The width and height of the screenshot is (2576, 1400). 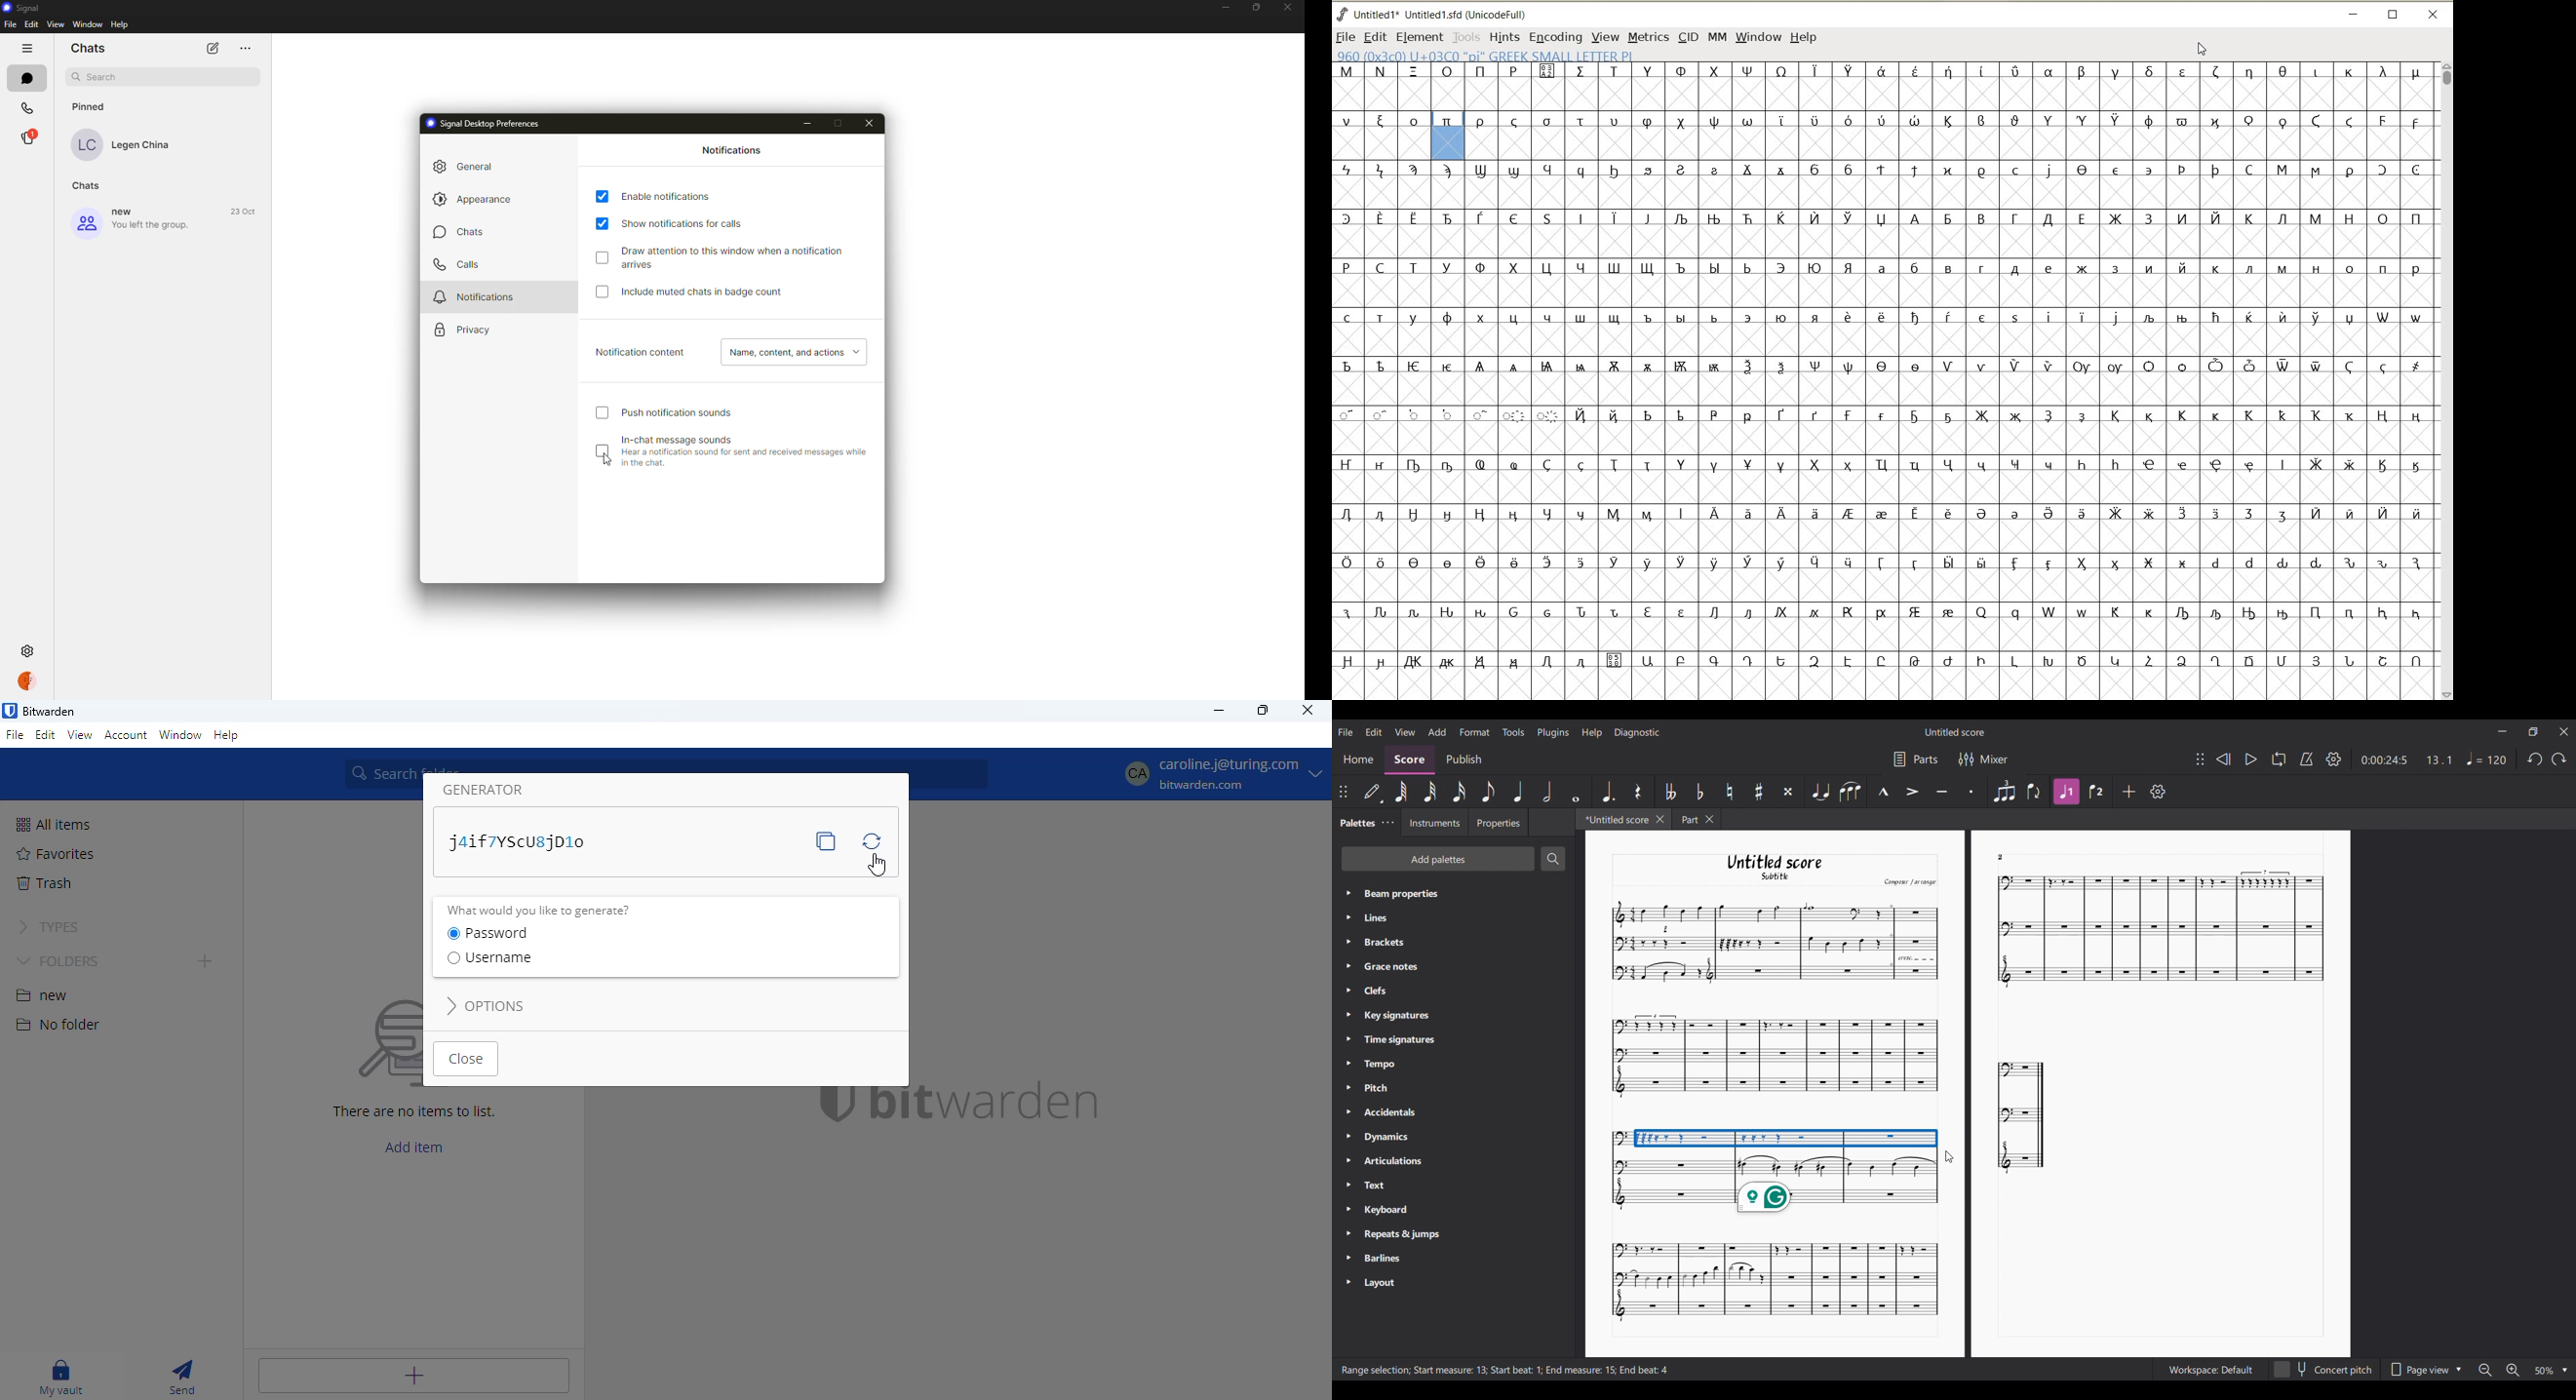 What do you see at coordinates (245, 48) in the screenshot?
I see `menu` at bounding box center [245, 48].